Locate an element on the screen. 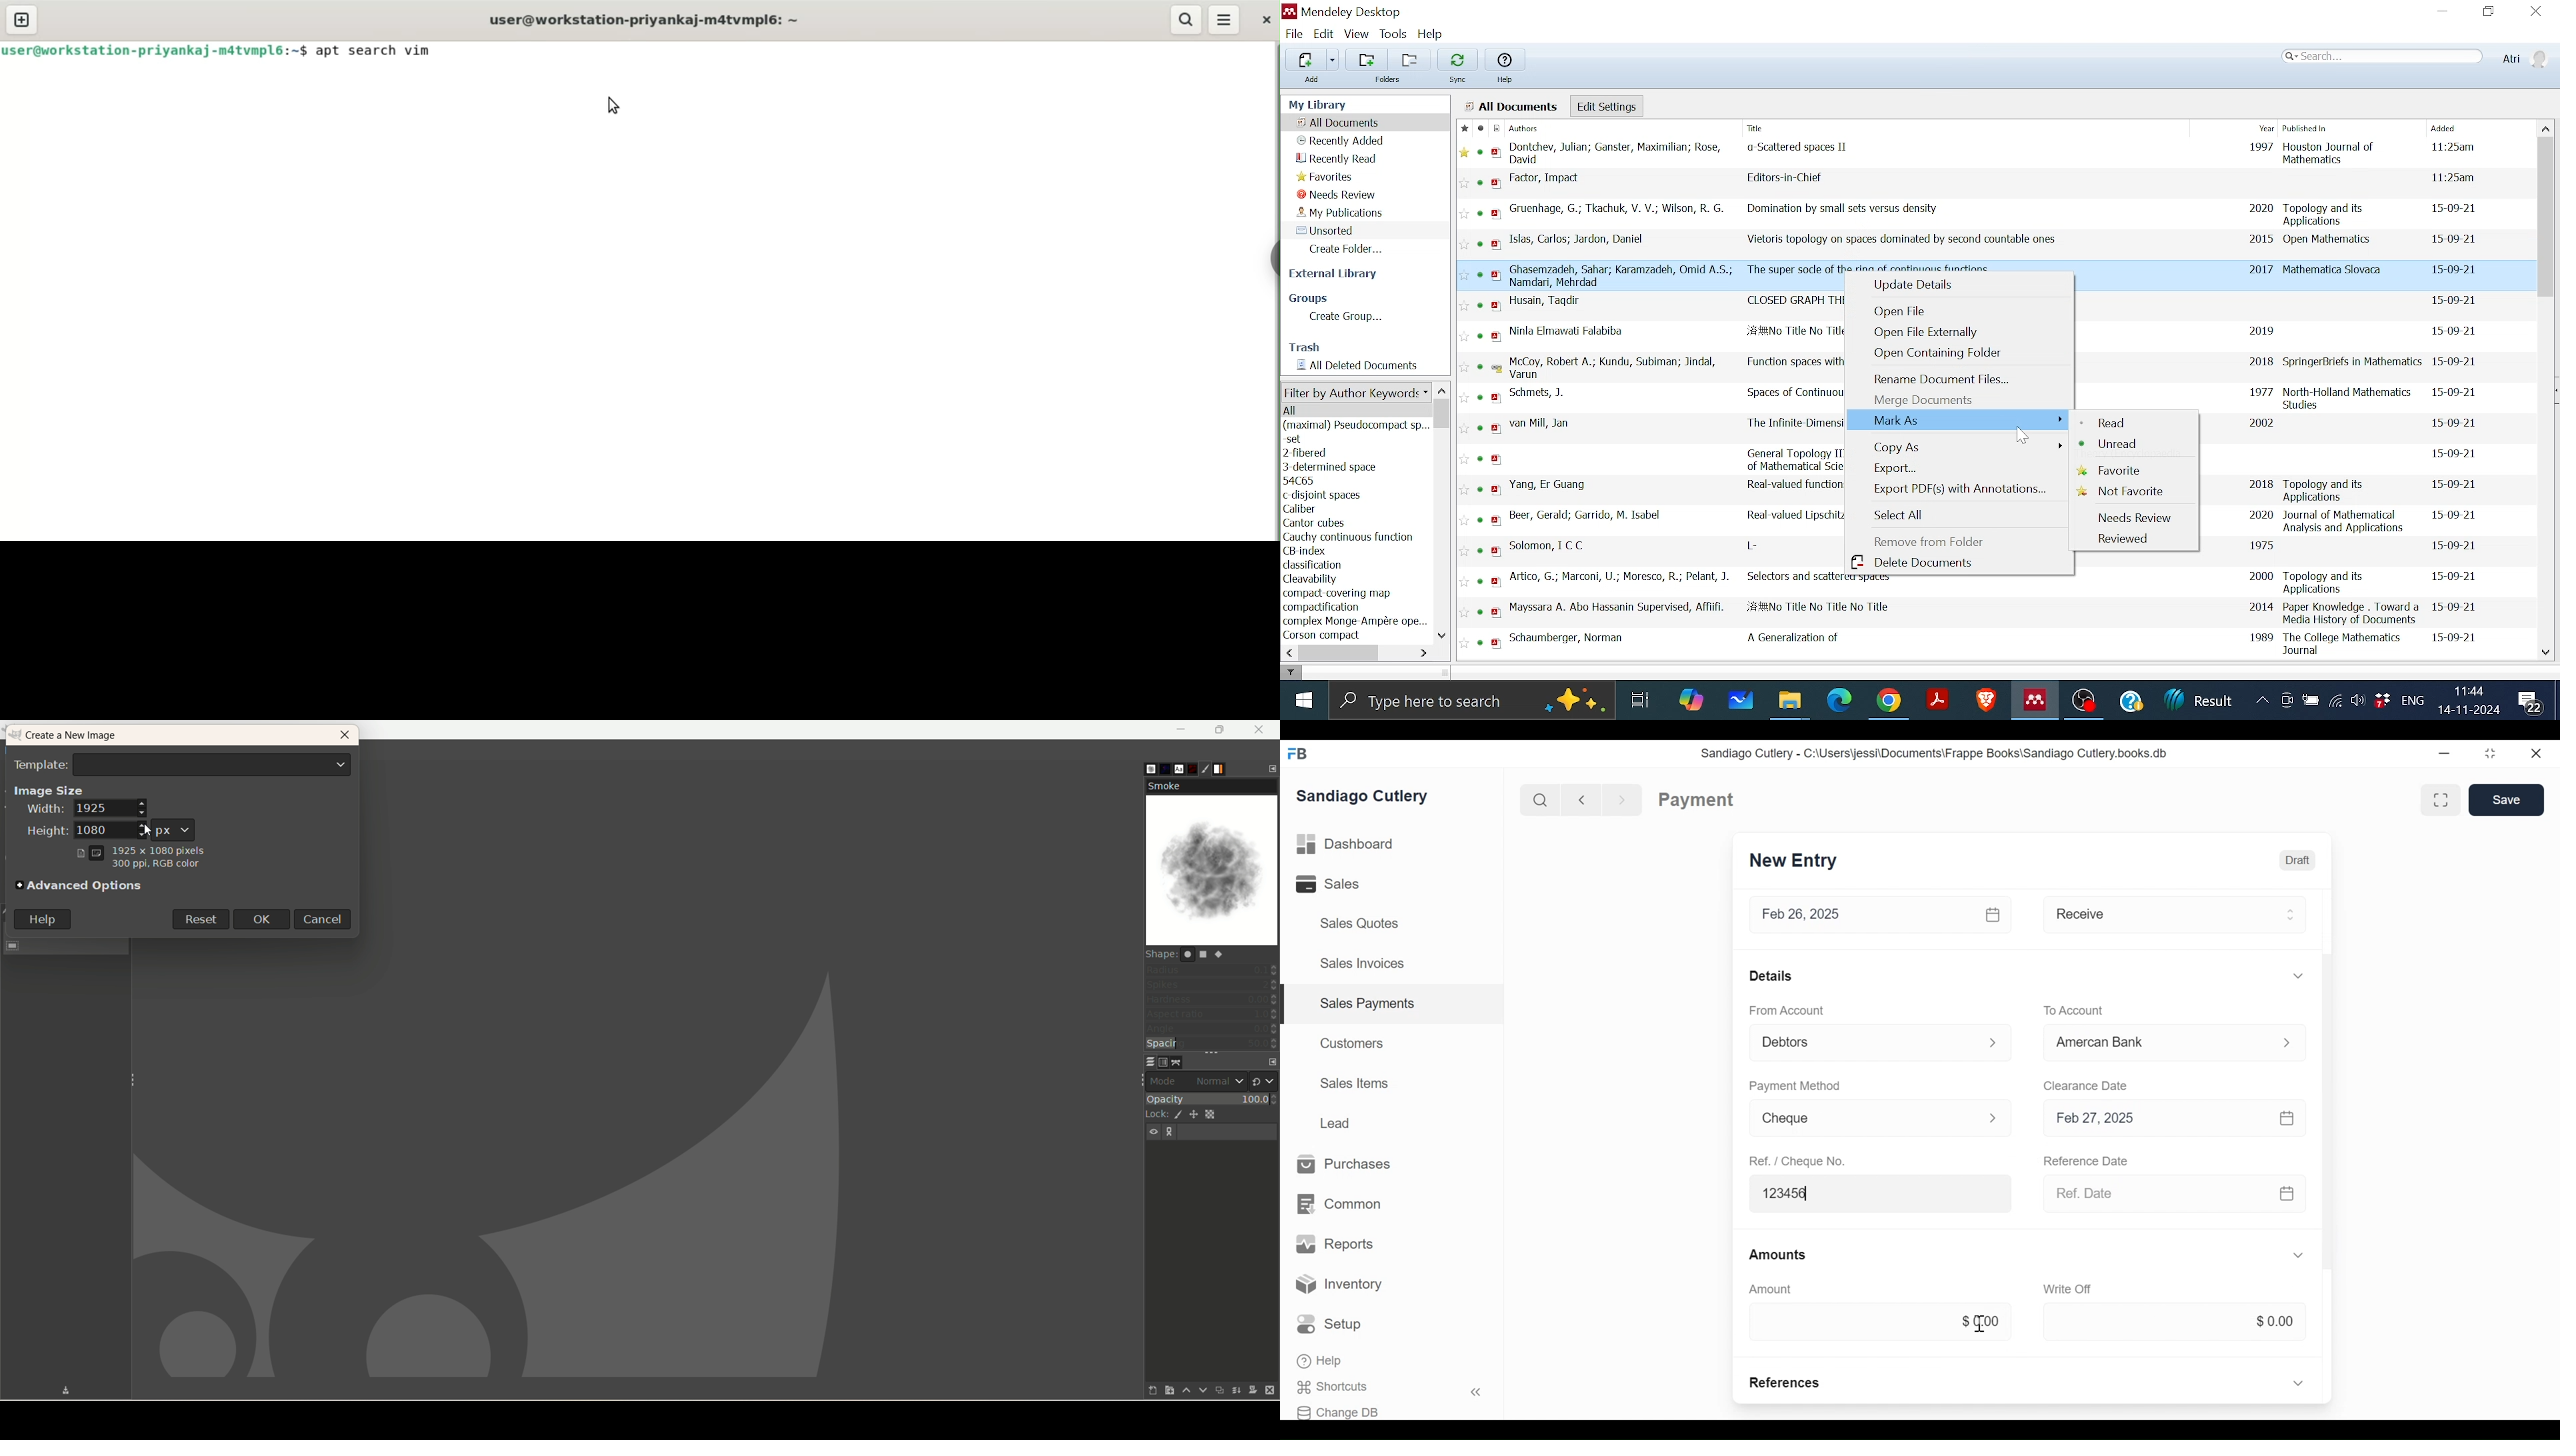 This screenshot has height=1456, width=2576. Feb 27, 2025 is located at coordinates (2154, 1117).